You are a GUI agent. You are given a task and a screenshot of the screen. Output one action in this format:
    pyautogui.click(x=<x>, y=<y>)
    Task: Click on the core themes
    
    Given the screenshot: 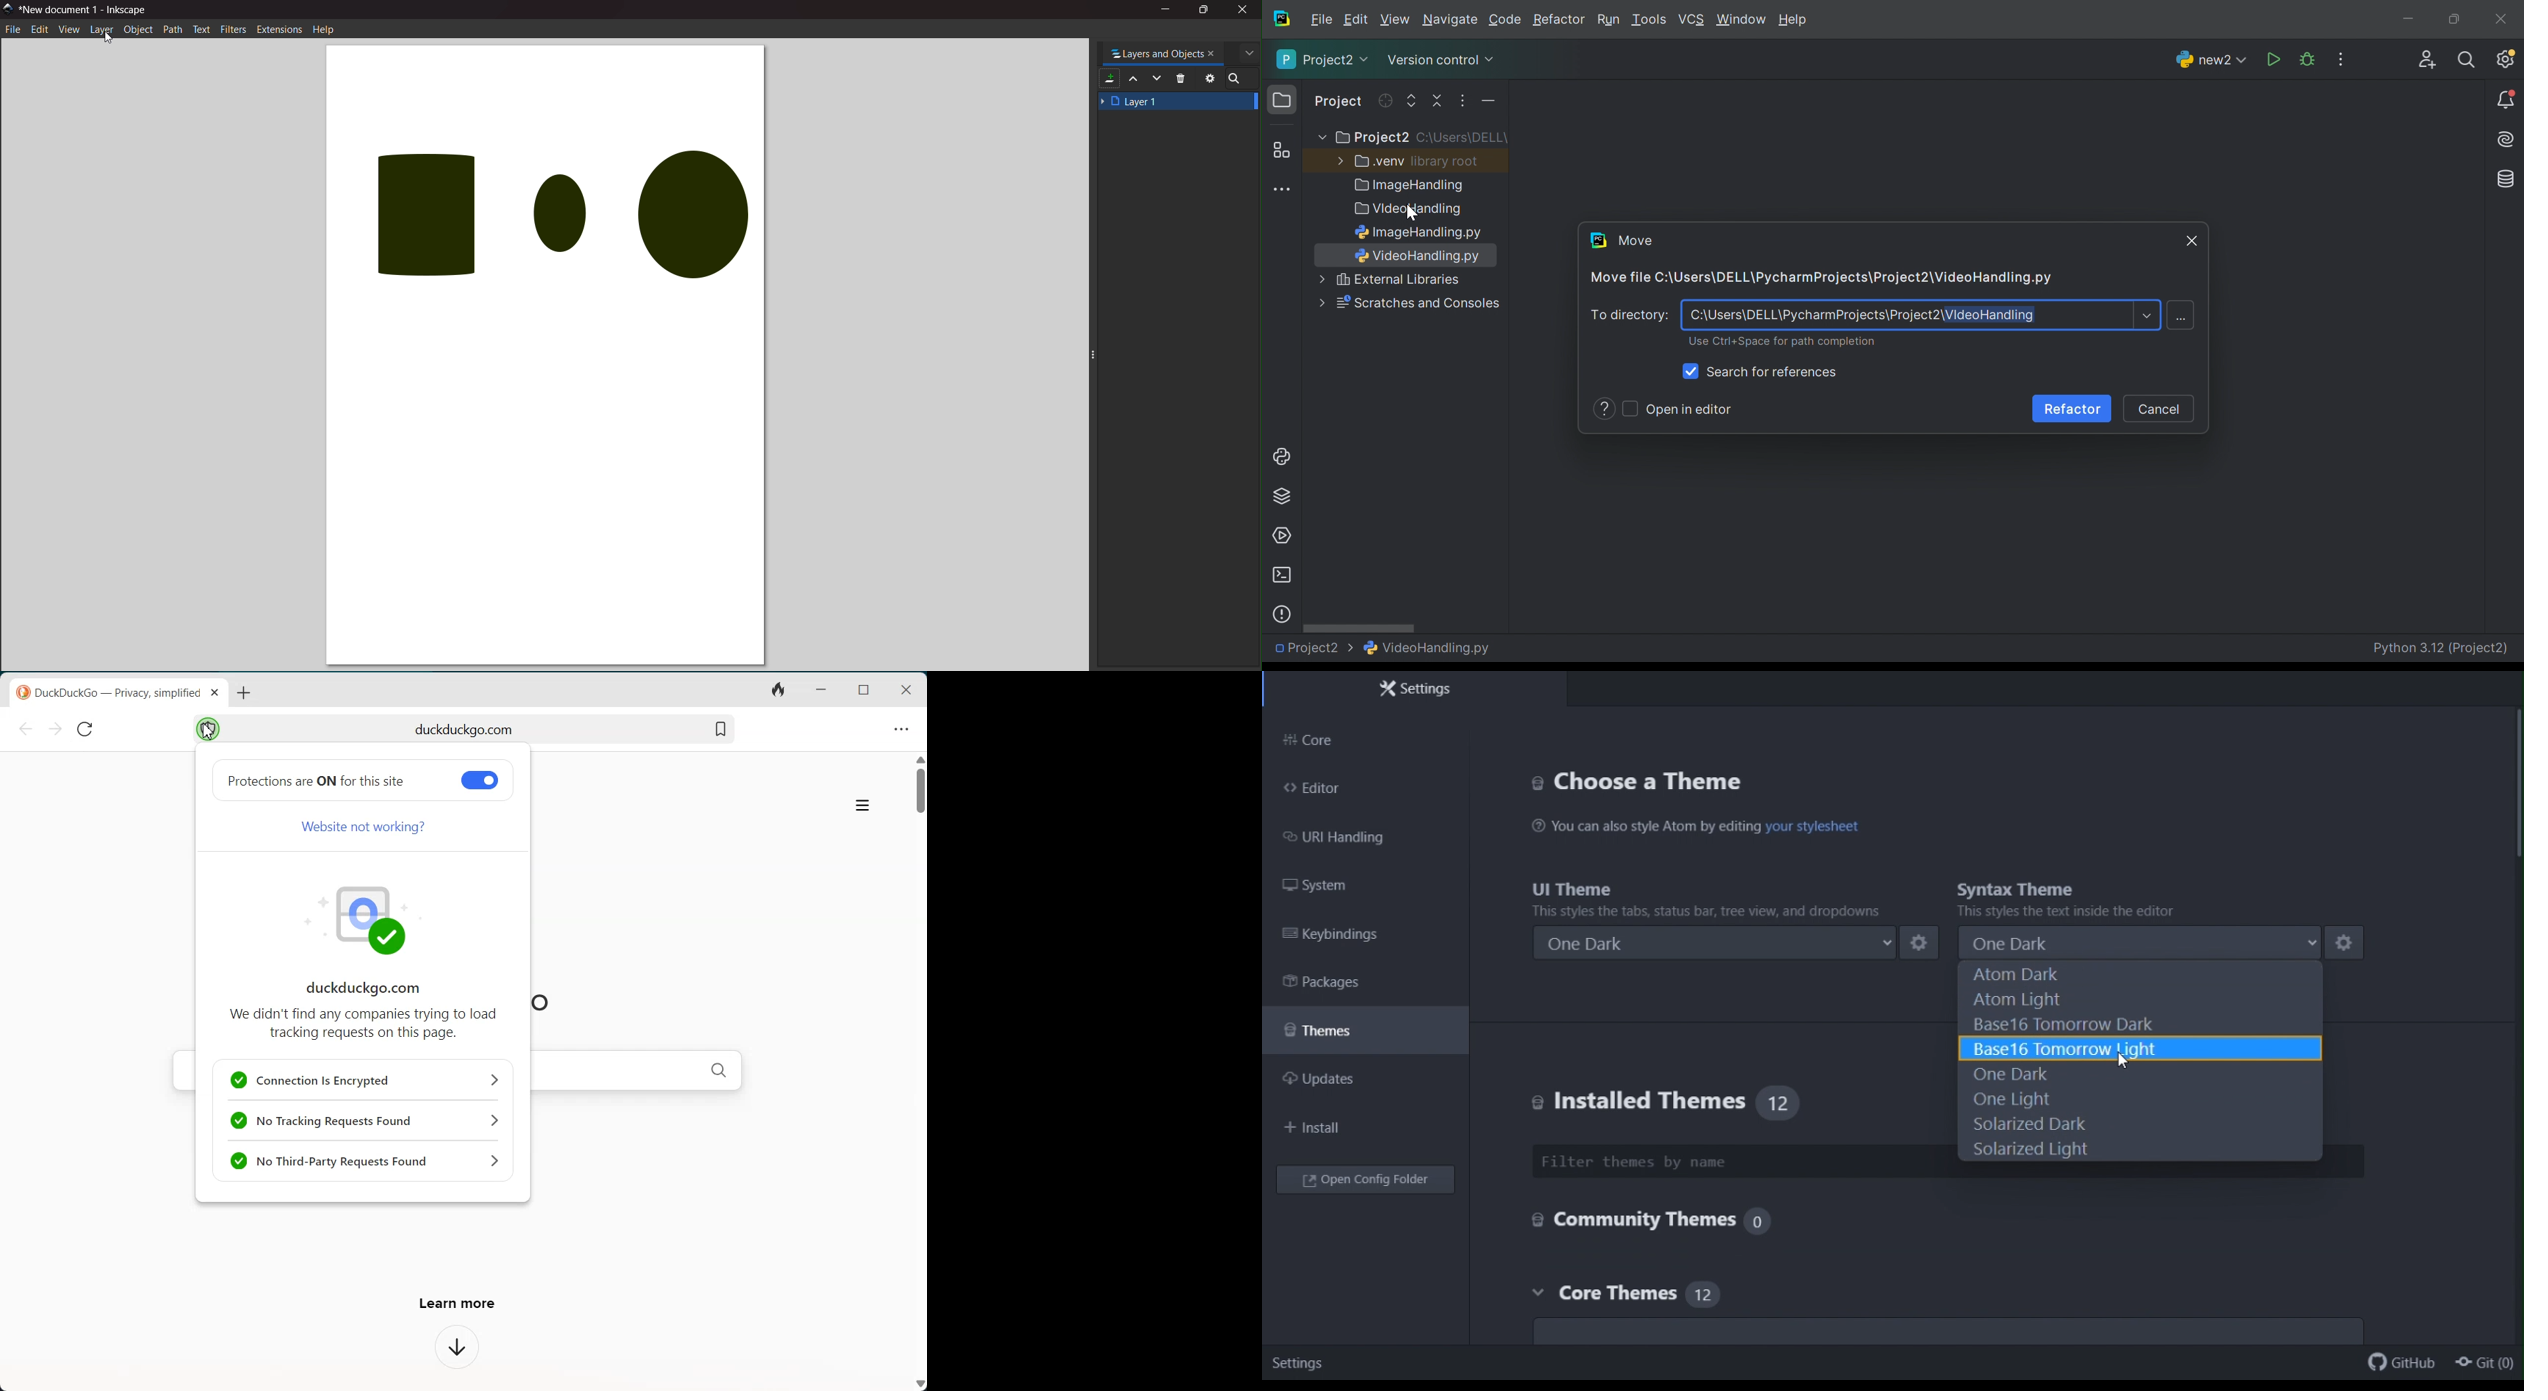 What is the action you would take?
    pyautogui.click(x=1661, y=1296)
    